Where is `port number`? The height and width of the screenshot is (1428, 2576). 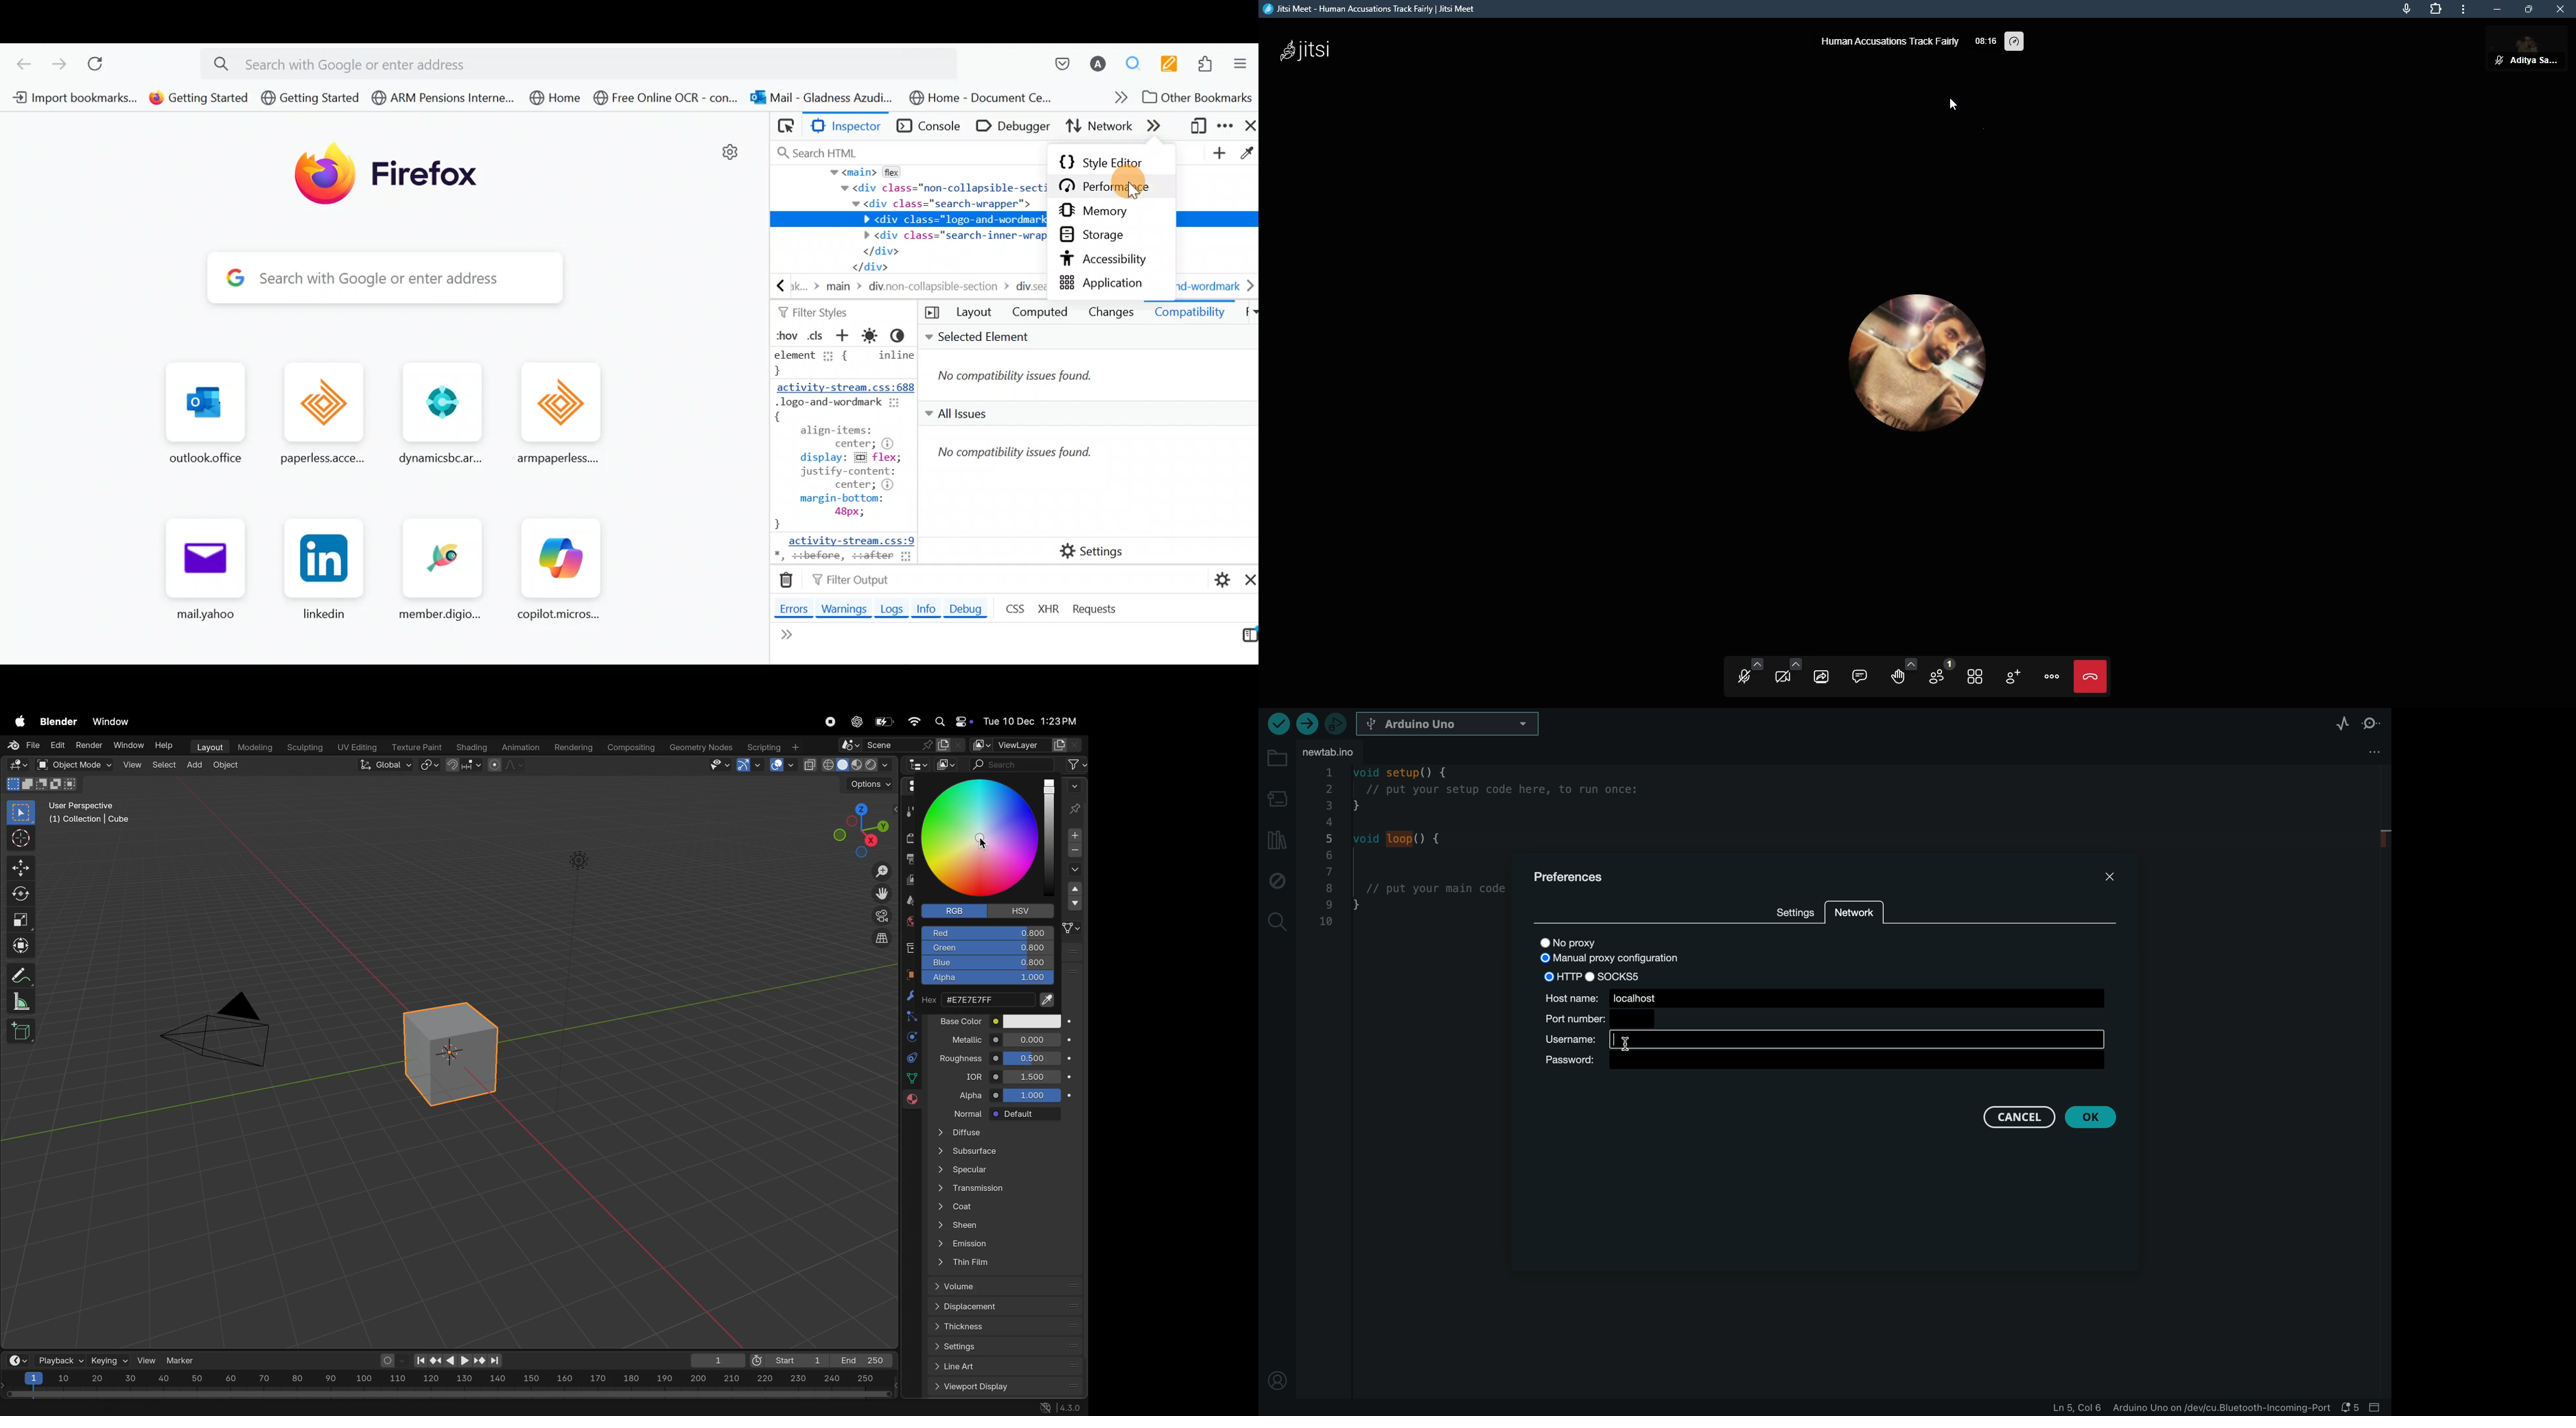
port number is located at coordinates (1599, 1019).